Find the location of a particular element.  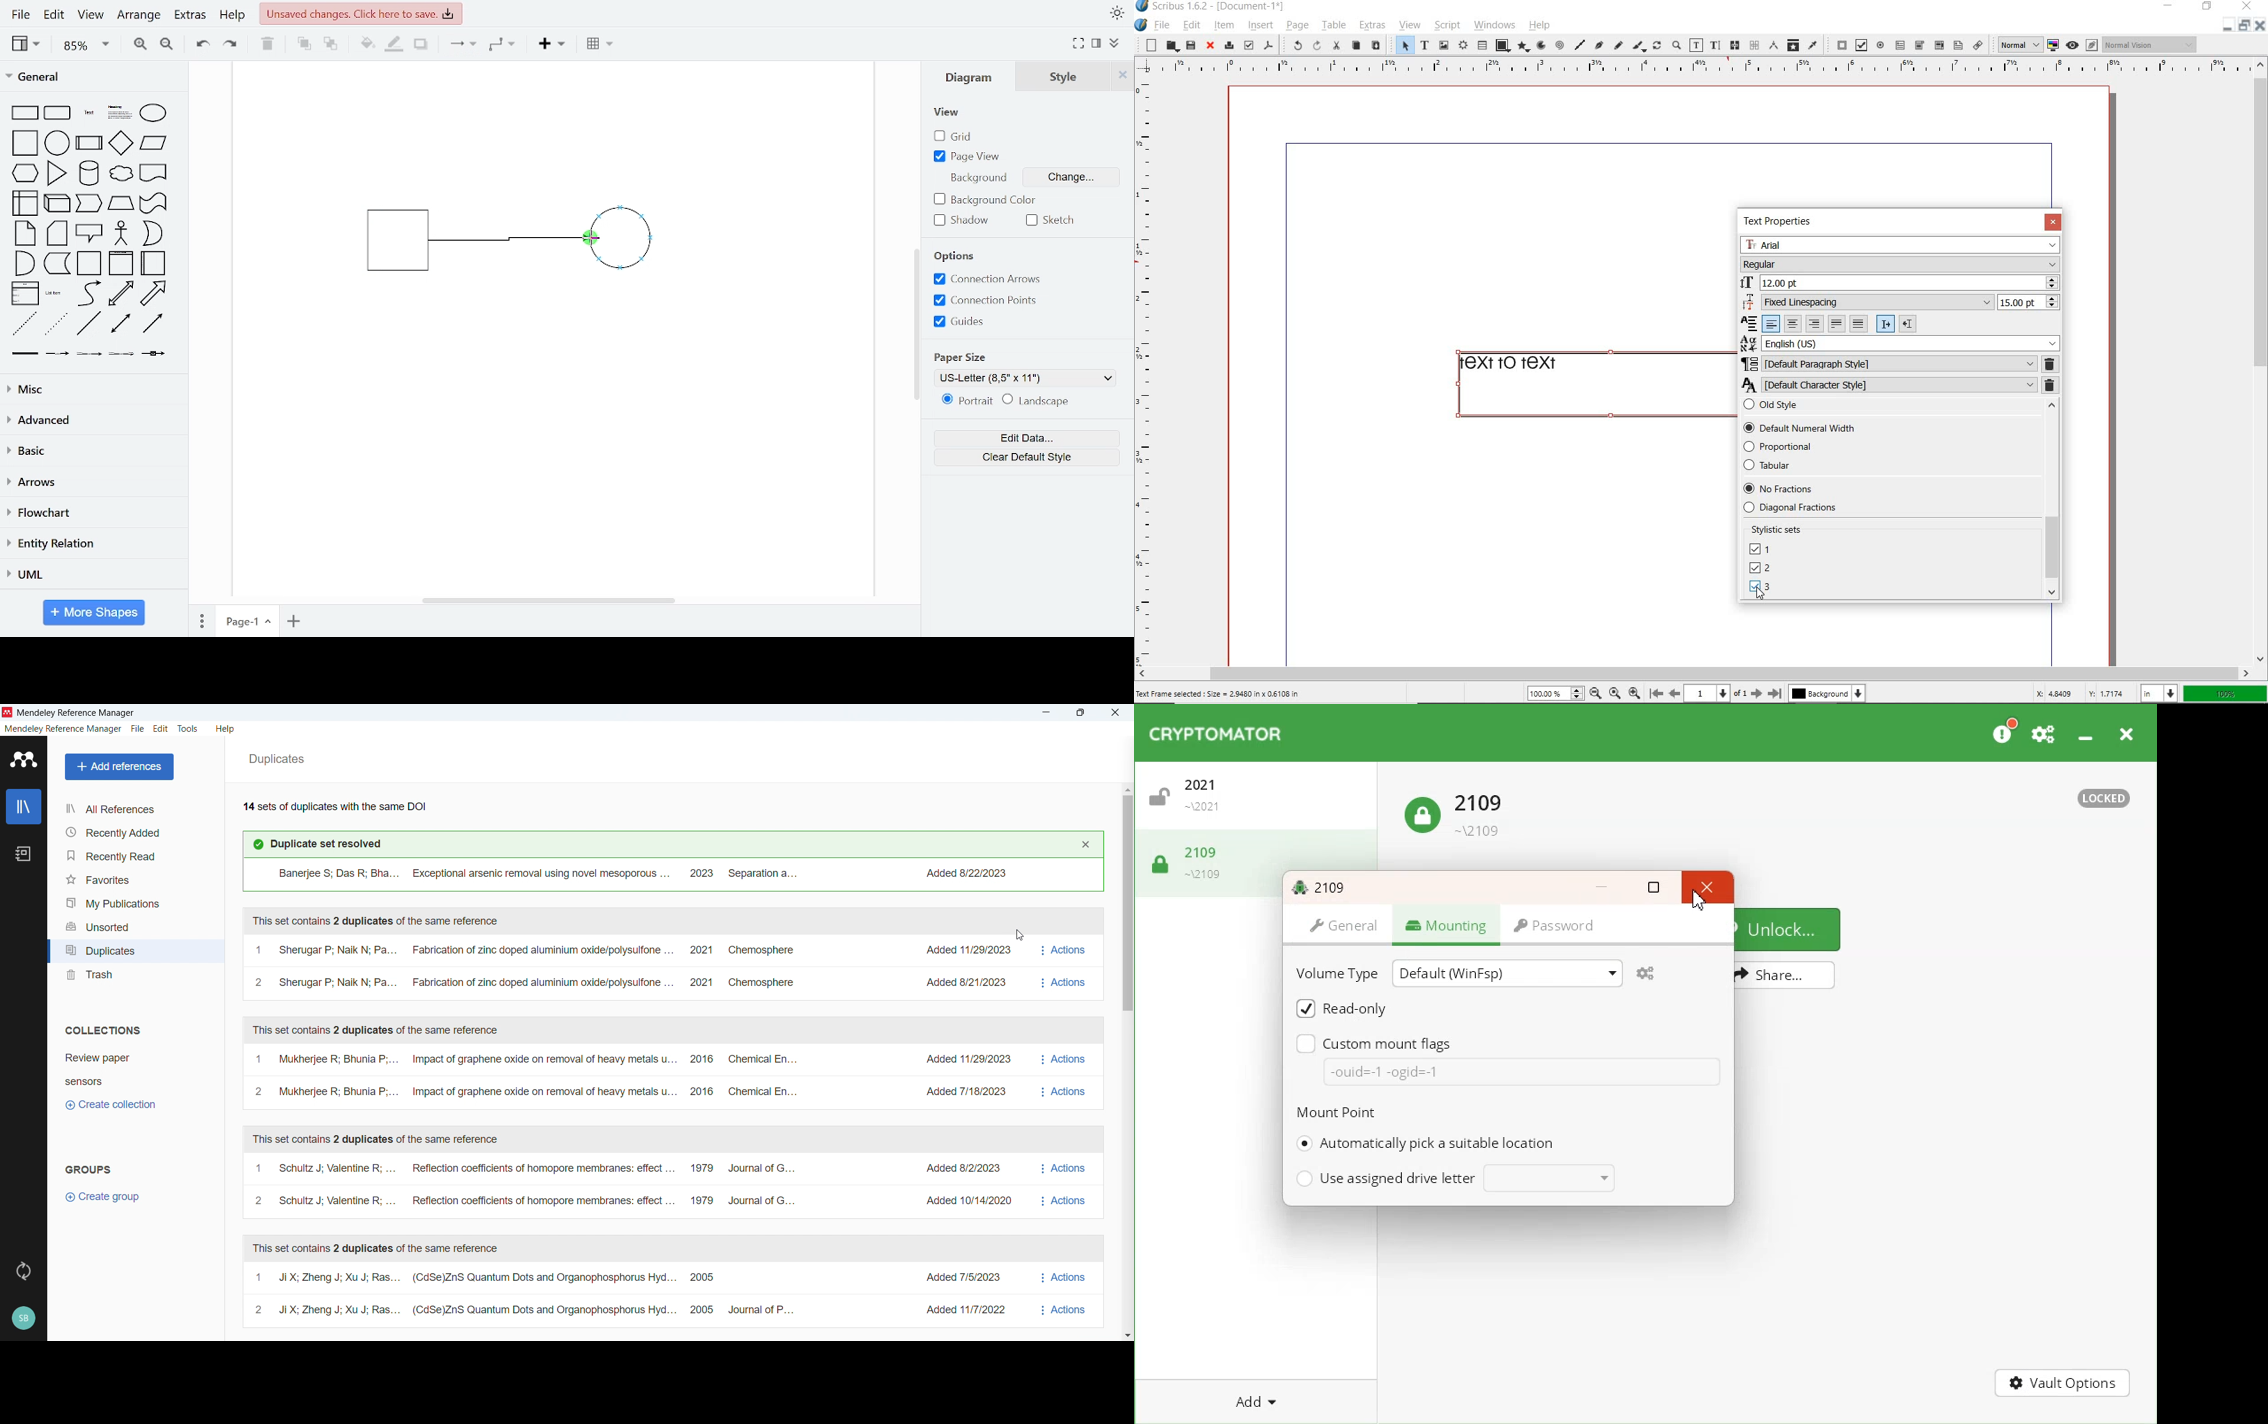

pdf text field is located at coordinates (1899, 45).